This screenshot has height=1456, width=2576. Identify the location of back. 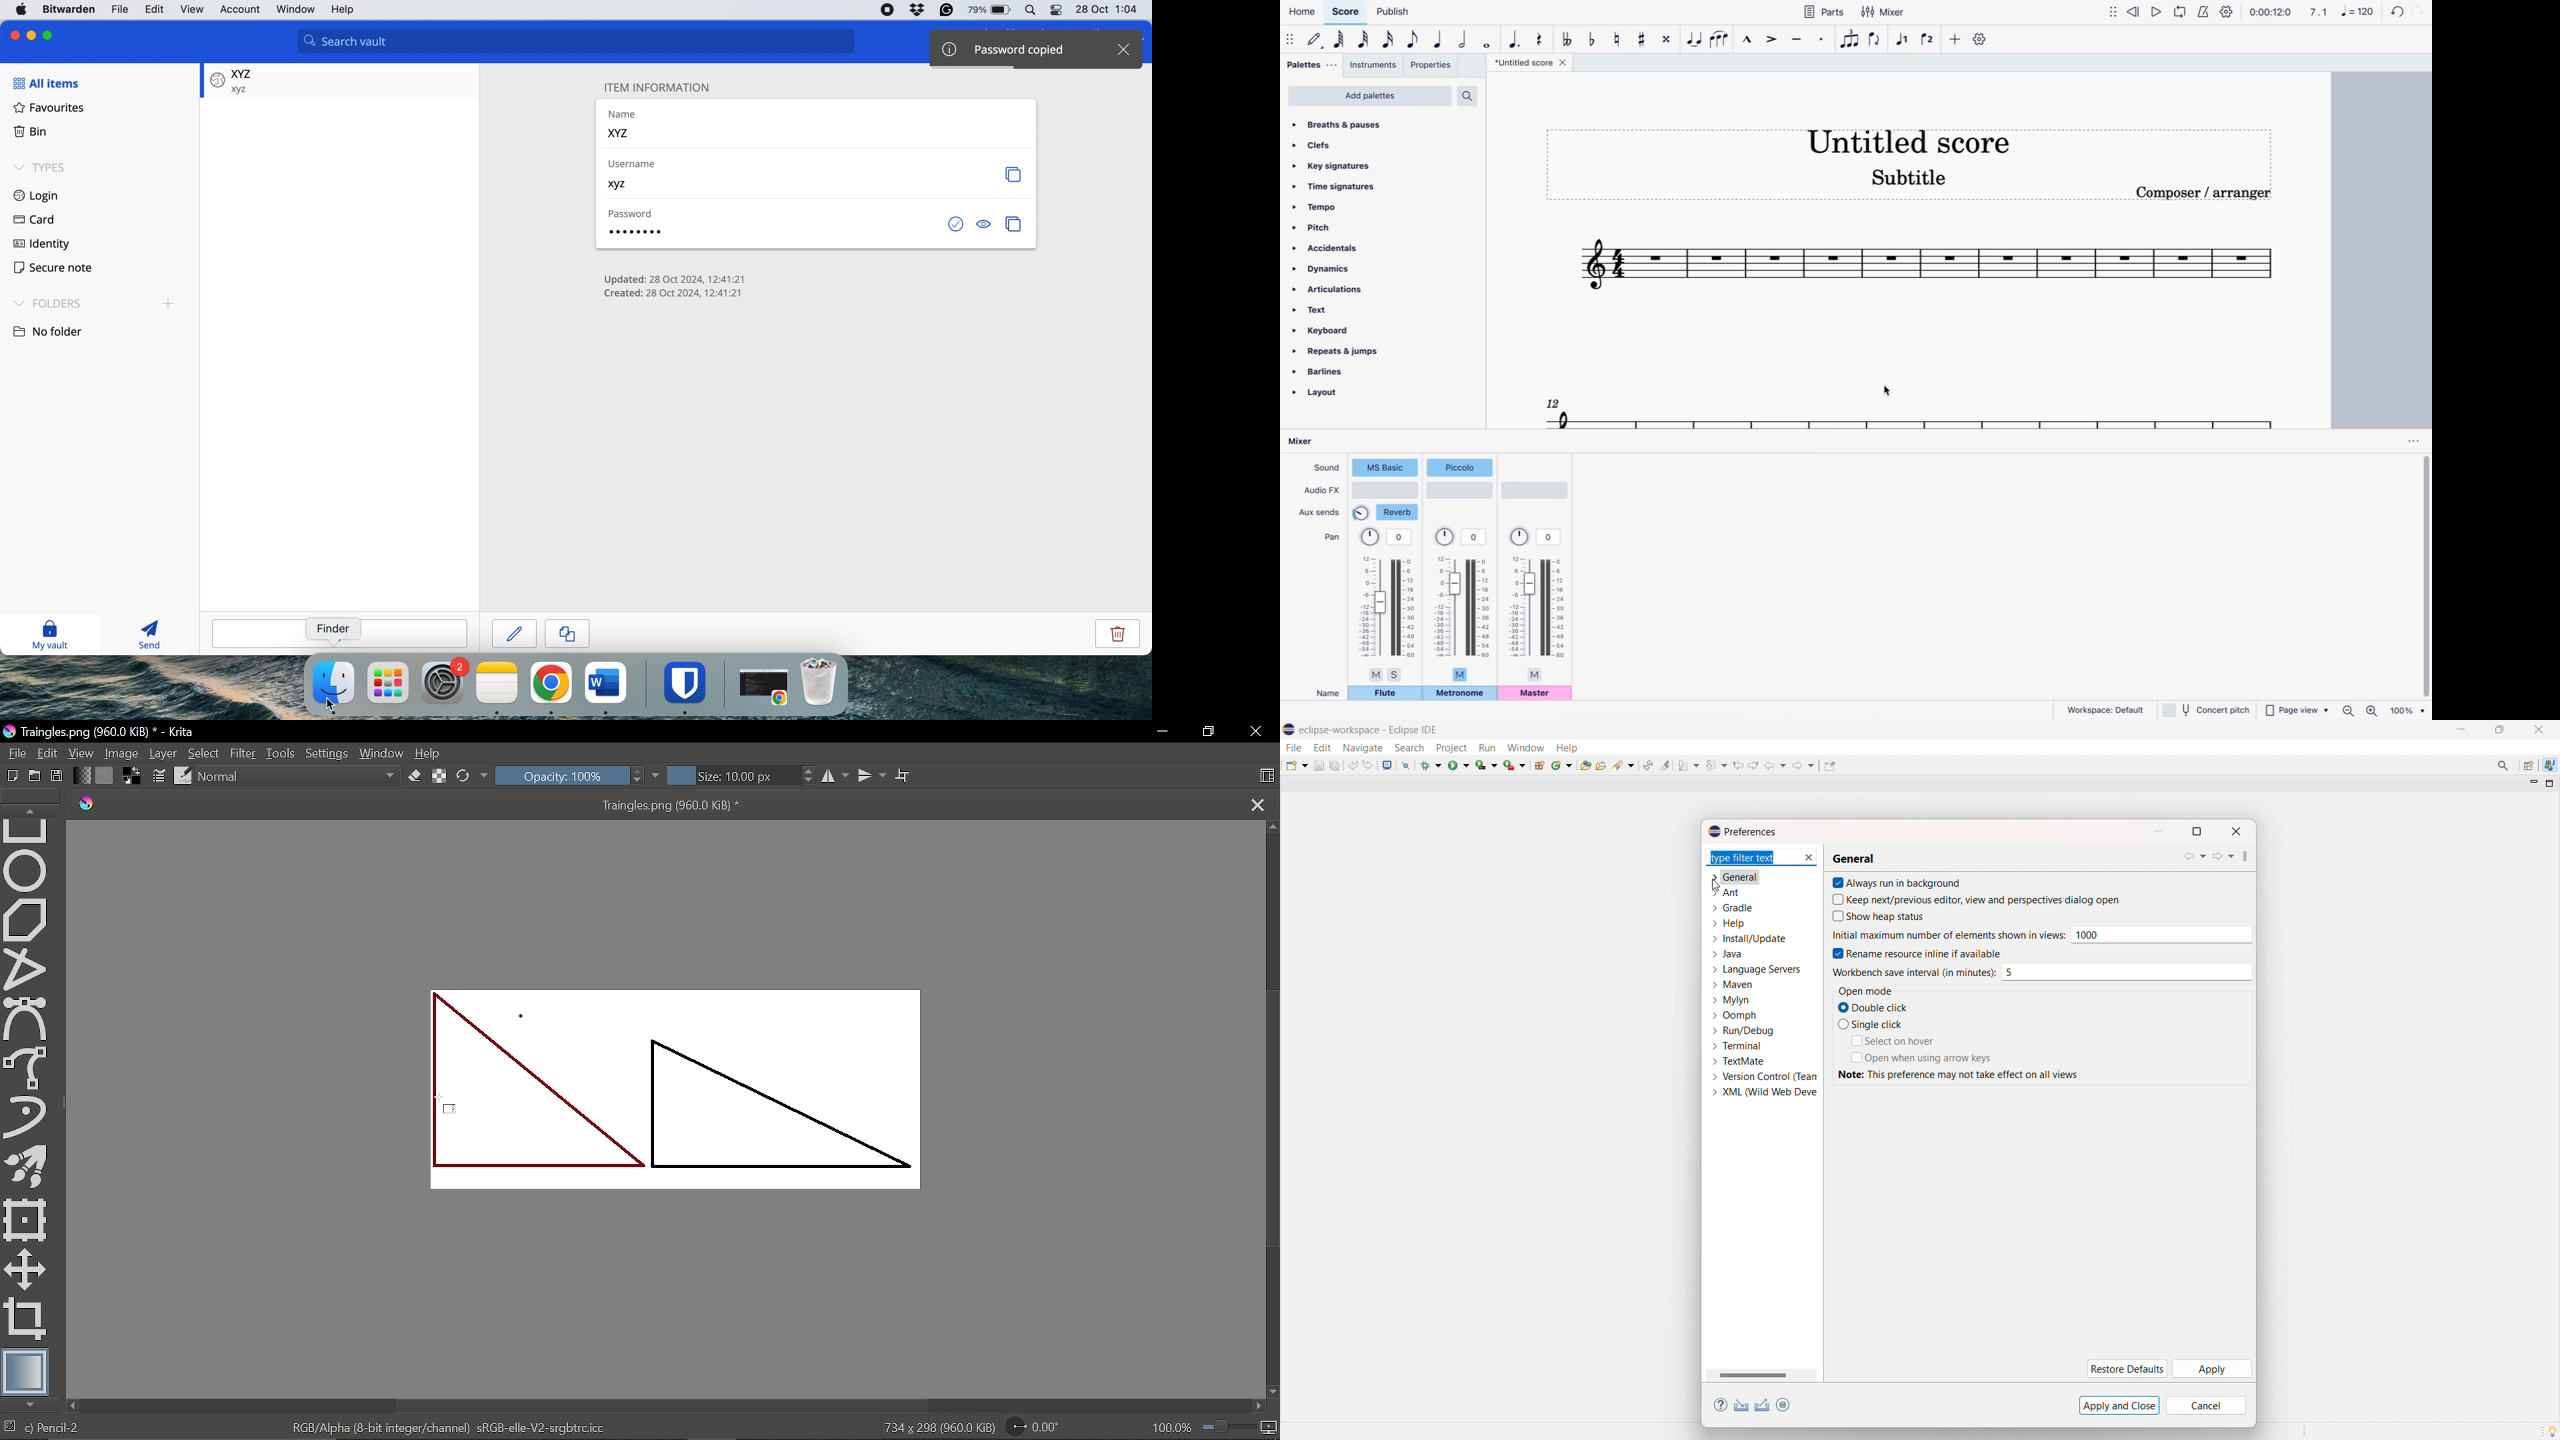
(2394, 12).